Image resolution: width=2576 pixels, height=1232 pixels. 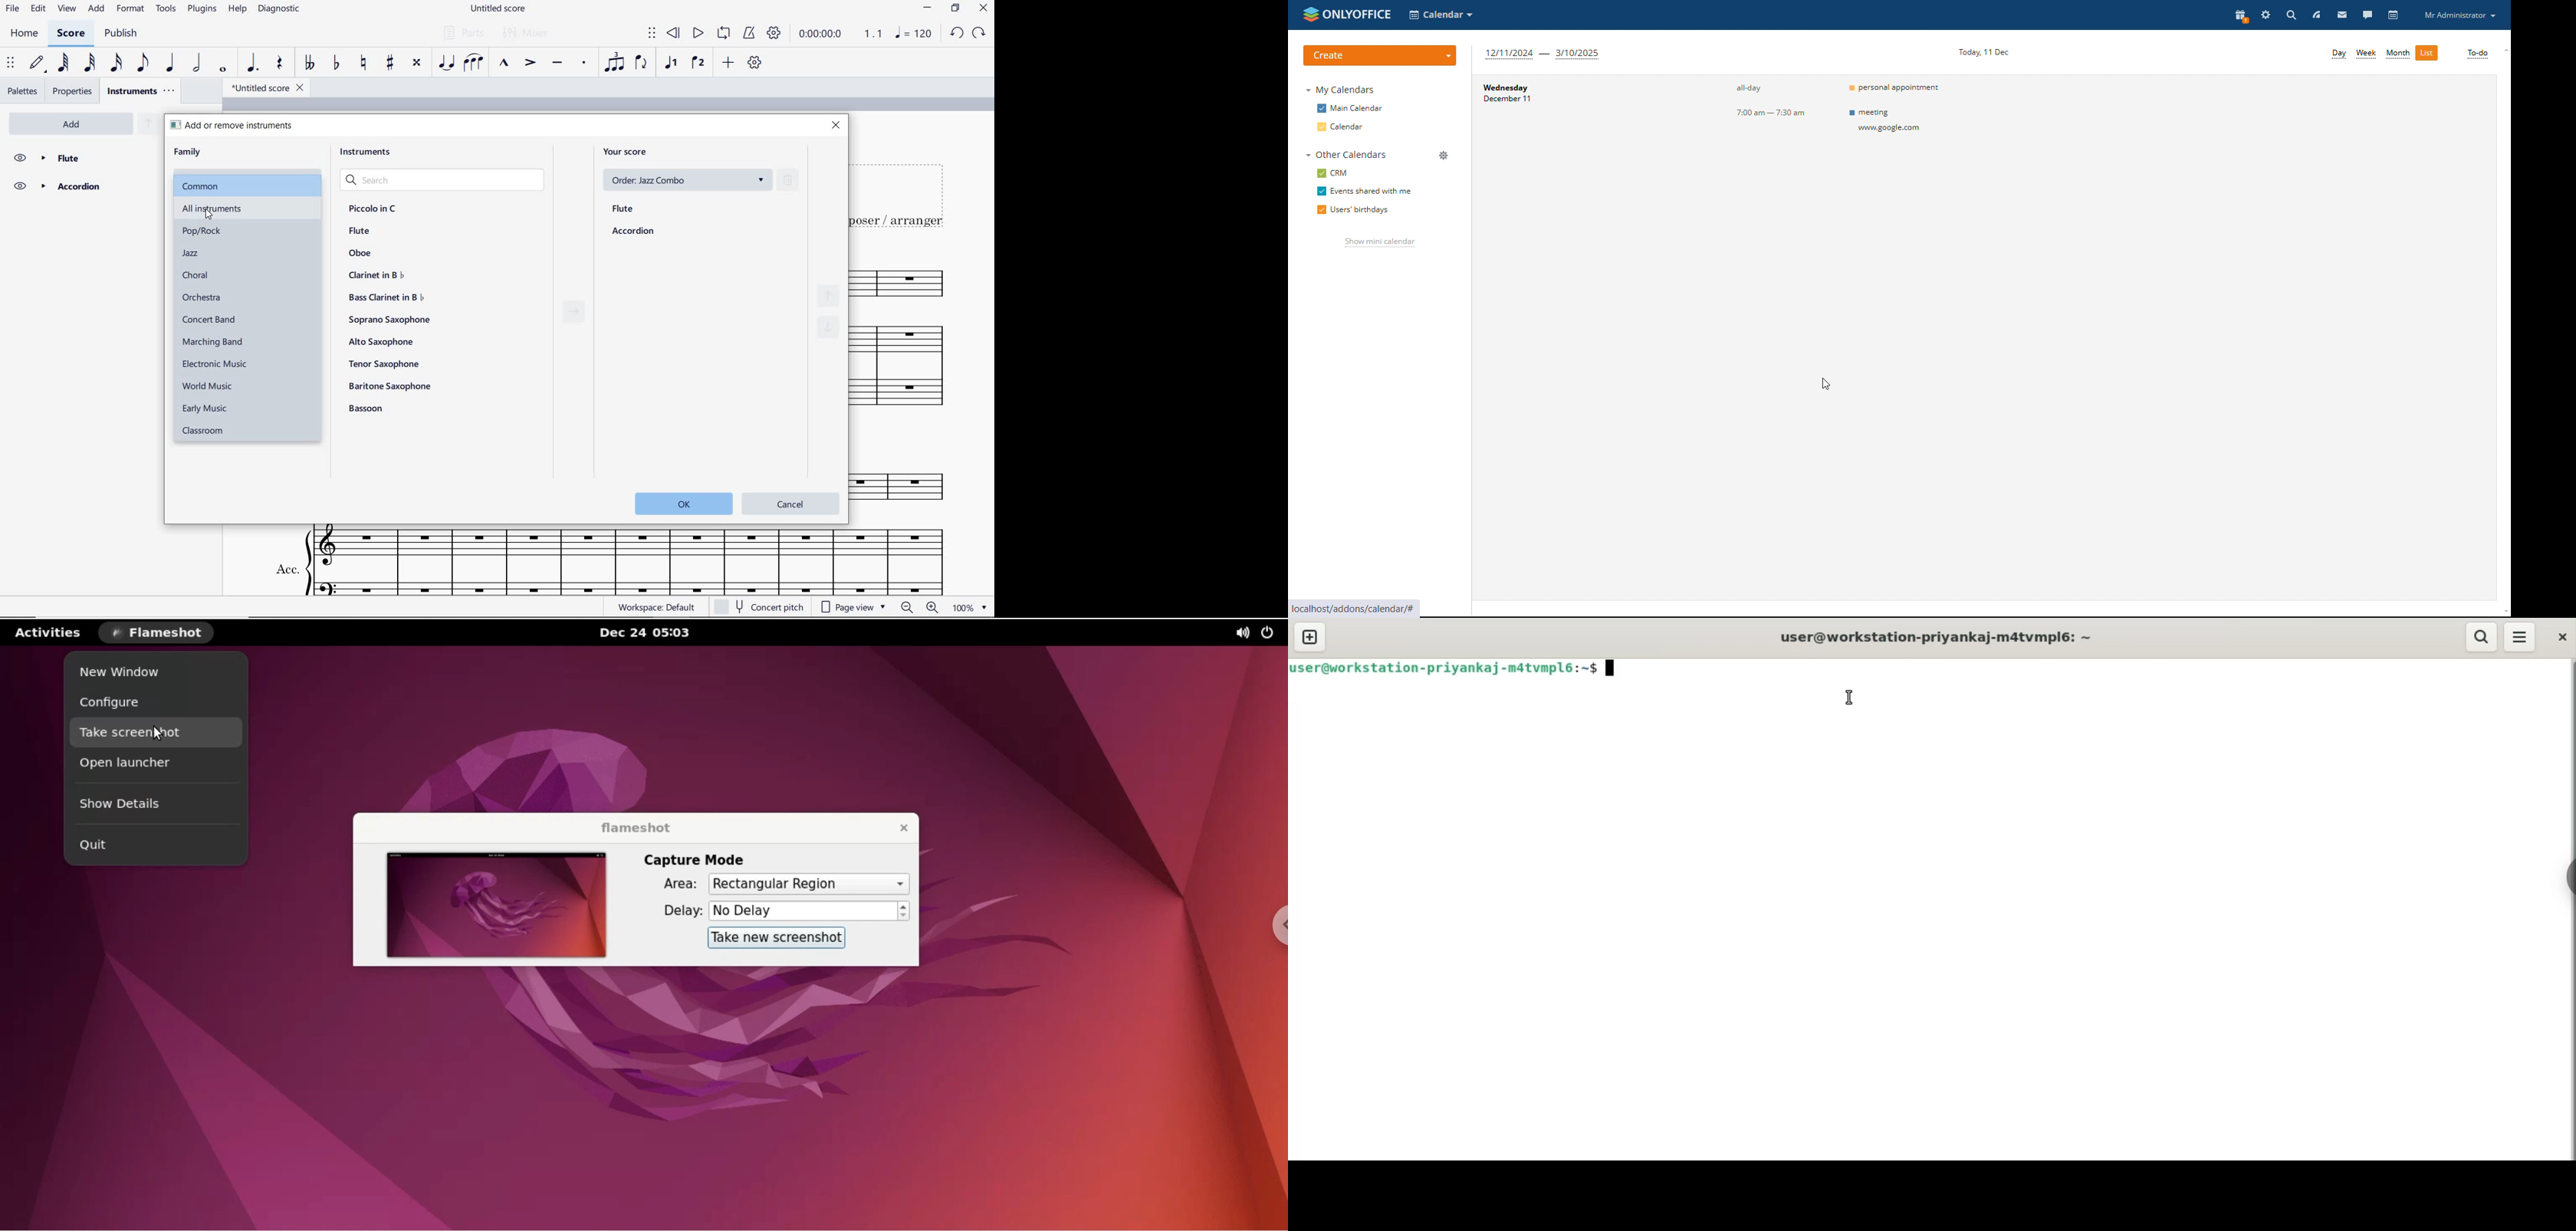 What do you see at coordinates (2395, 15) in the screenshot?
I see `calendar` at bounding box center [2395, 15].